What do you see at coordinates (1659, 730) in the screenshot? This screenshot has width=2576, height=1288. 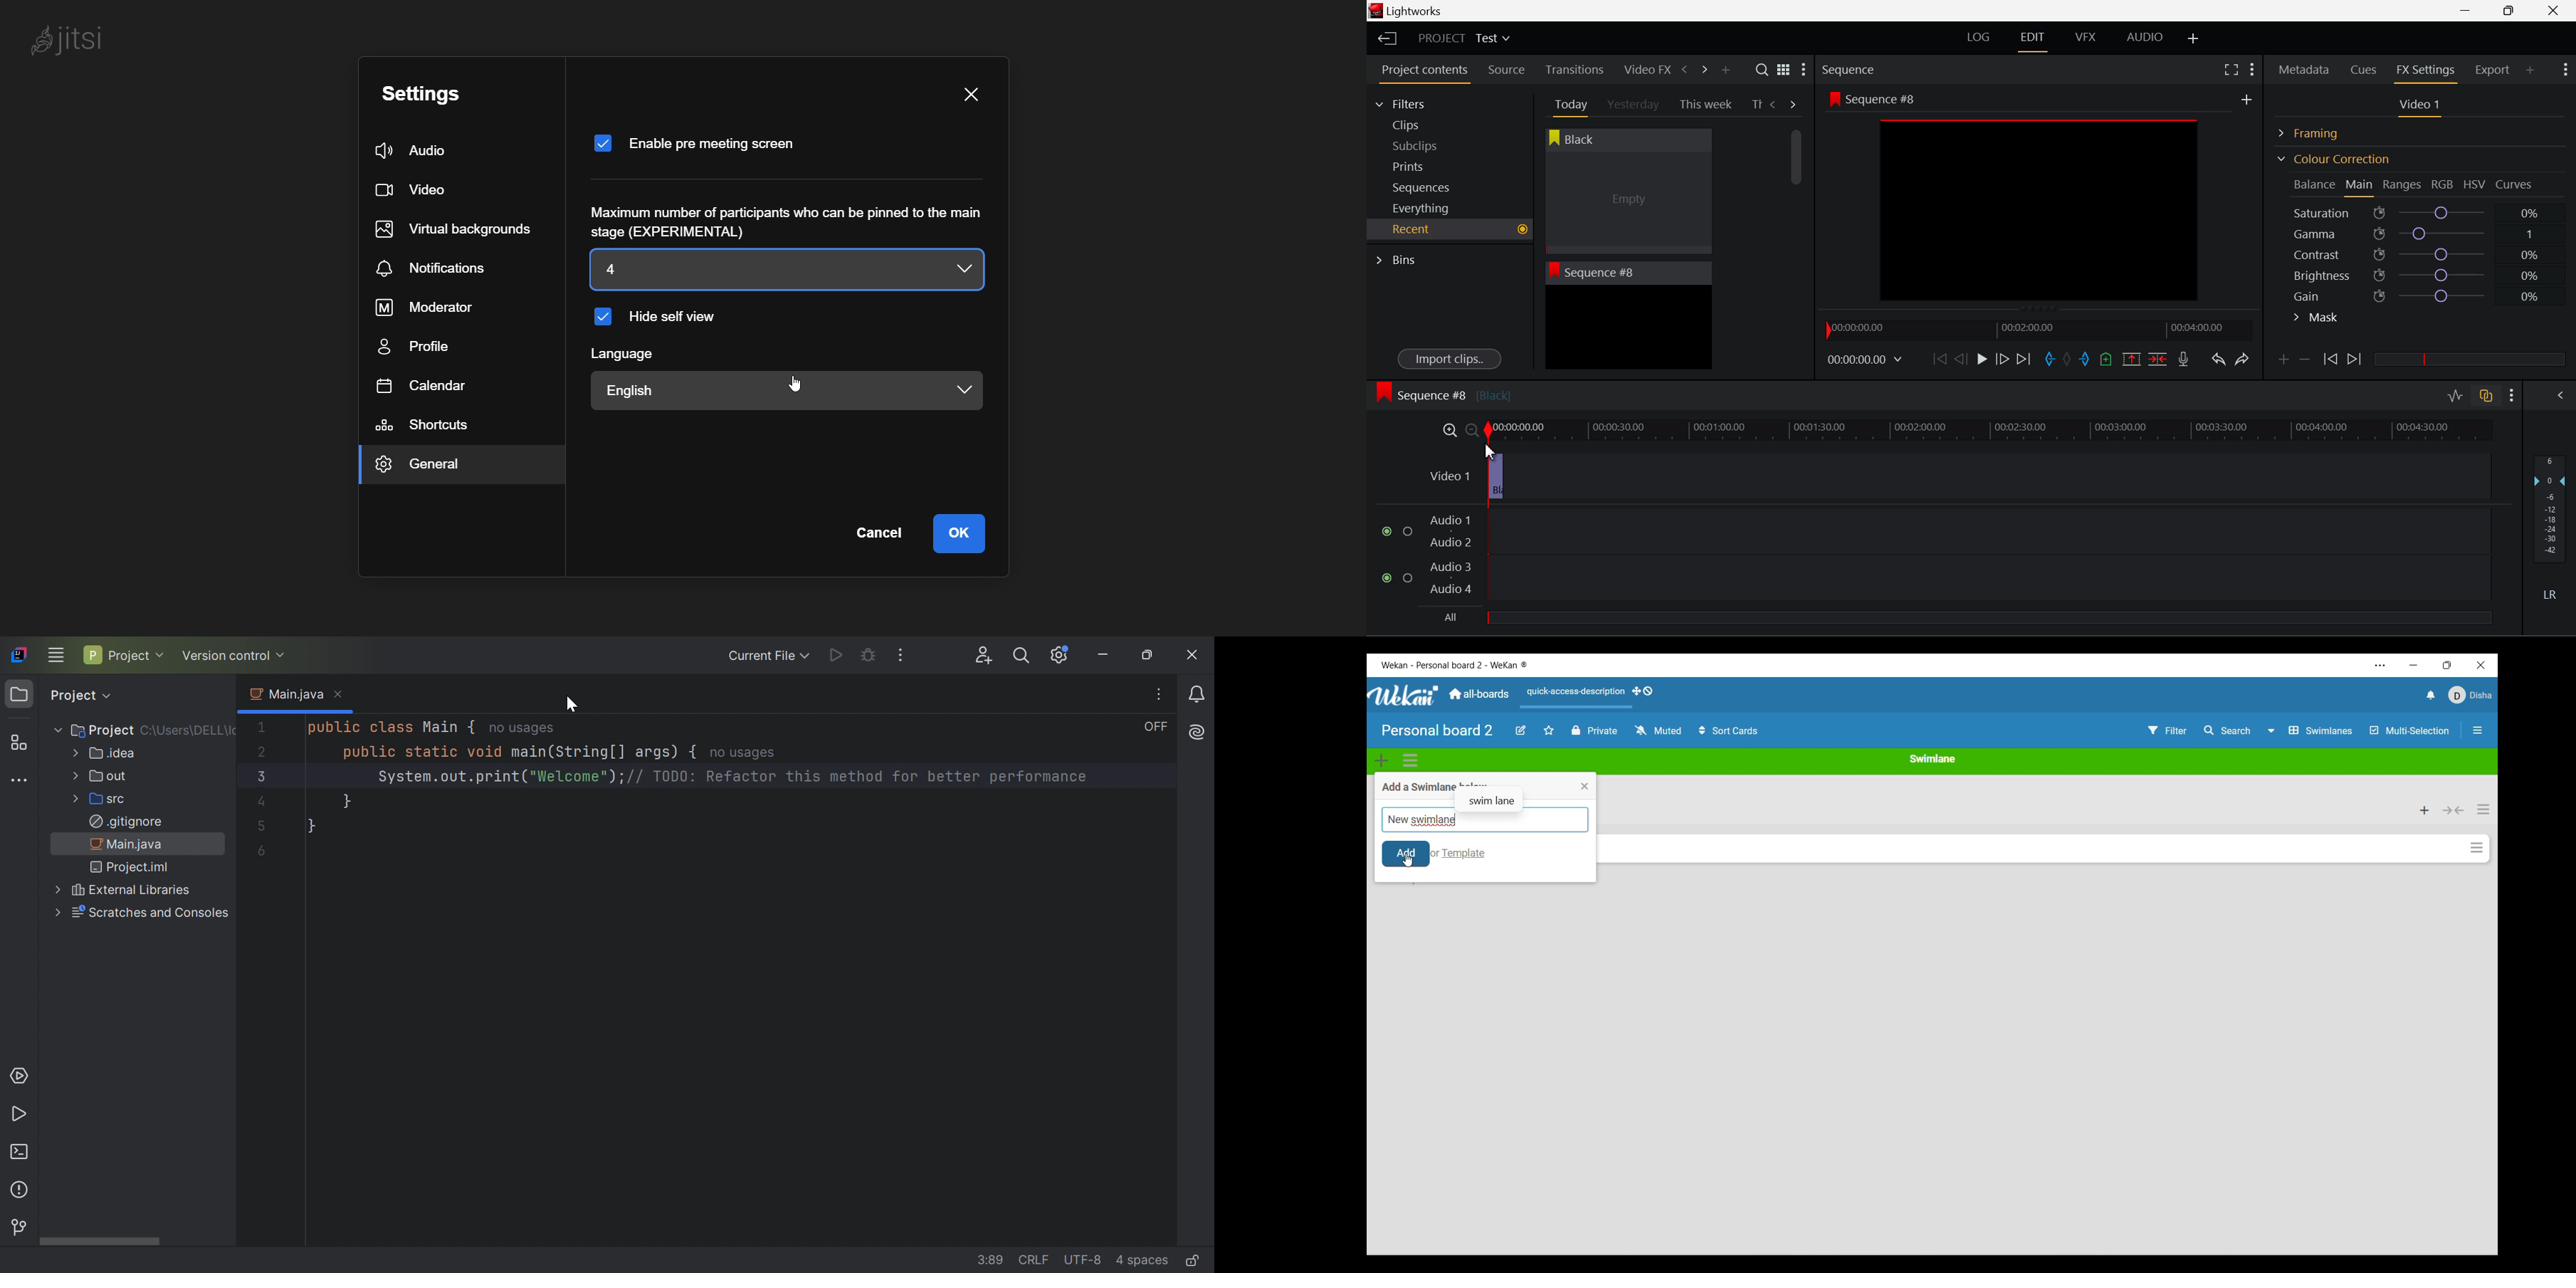 I see `Change watch options` at bounding box center [1659, 730].